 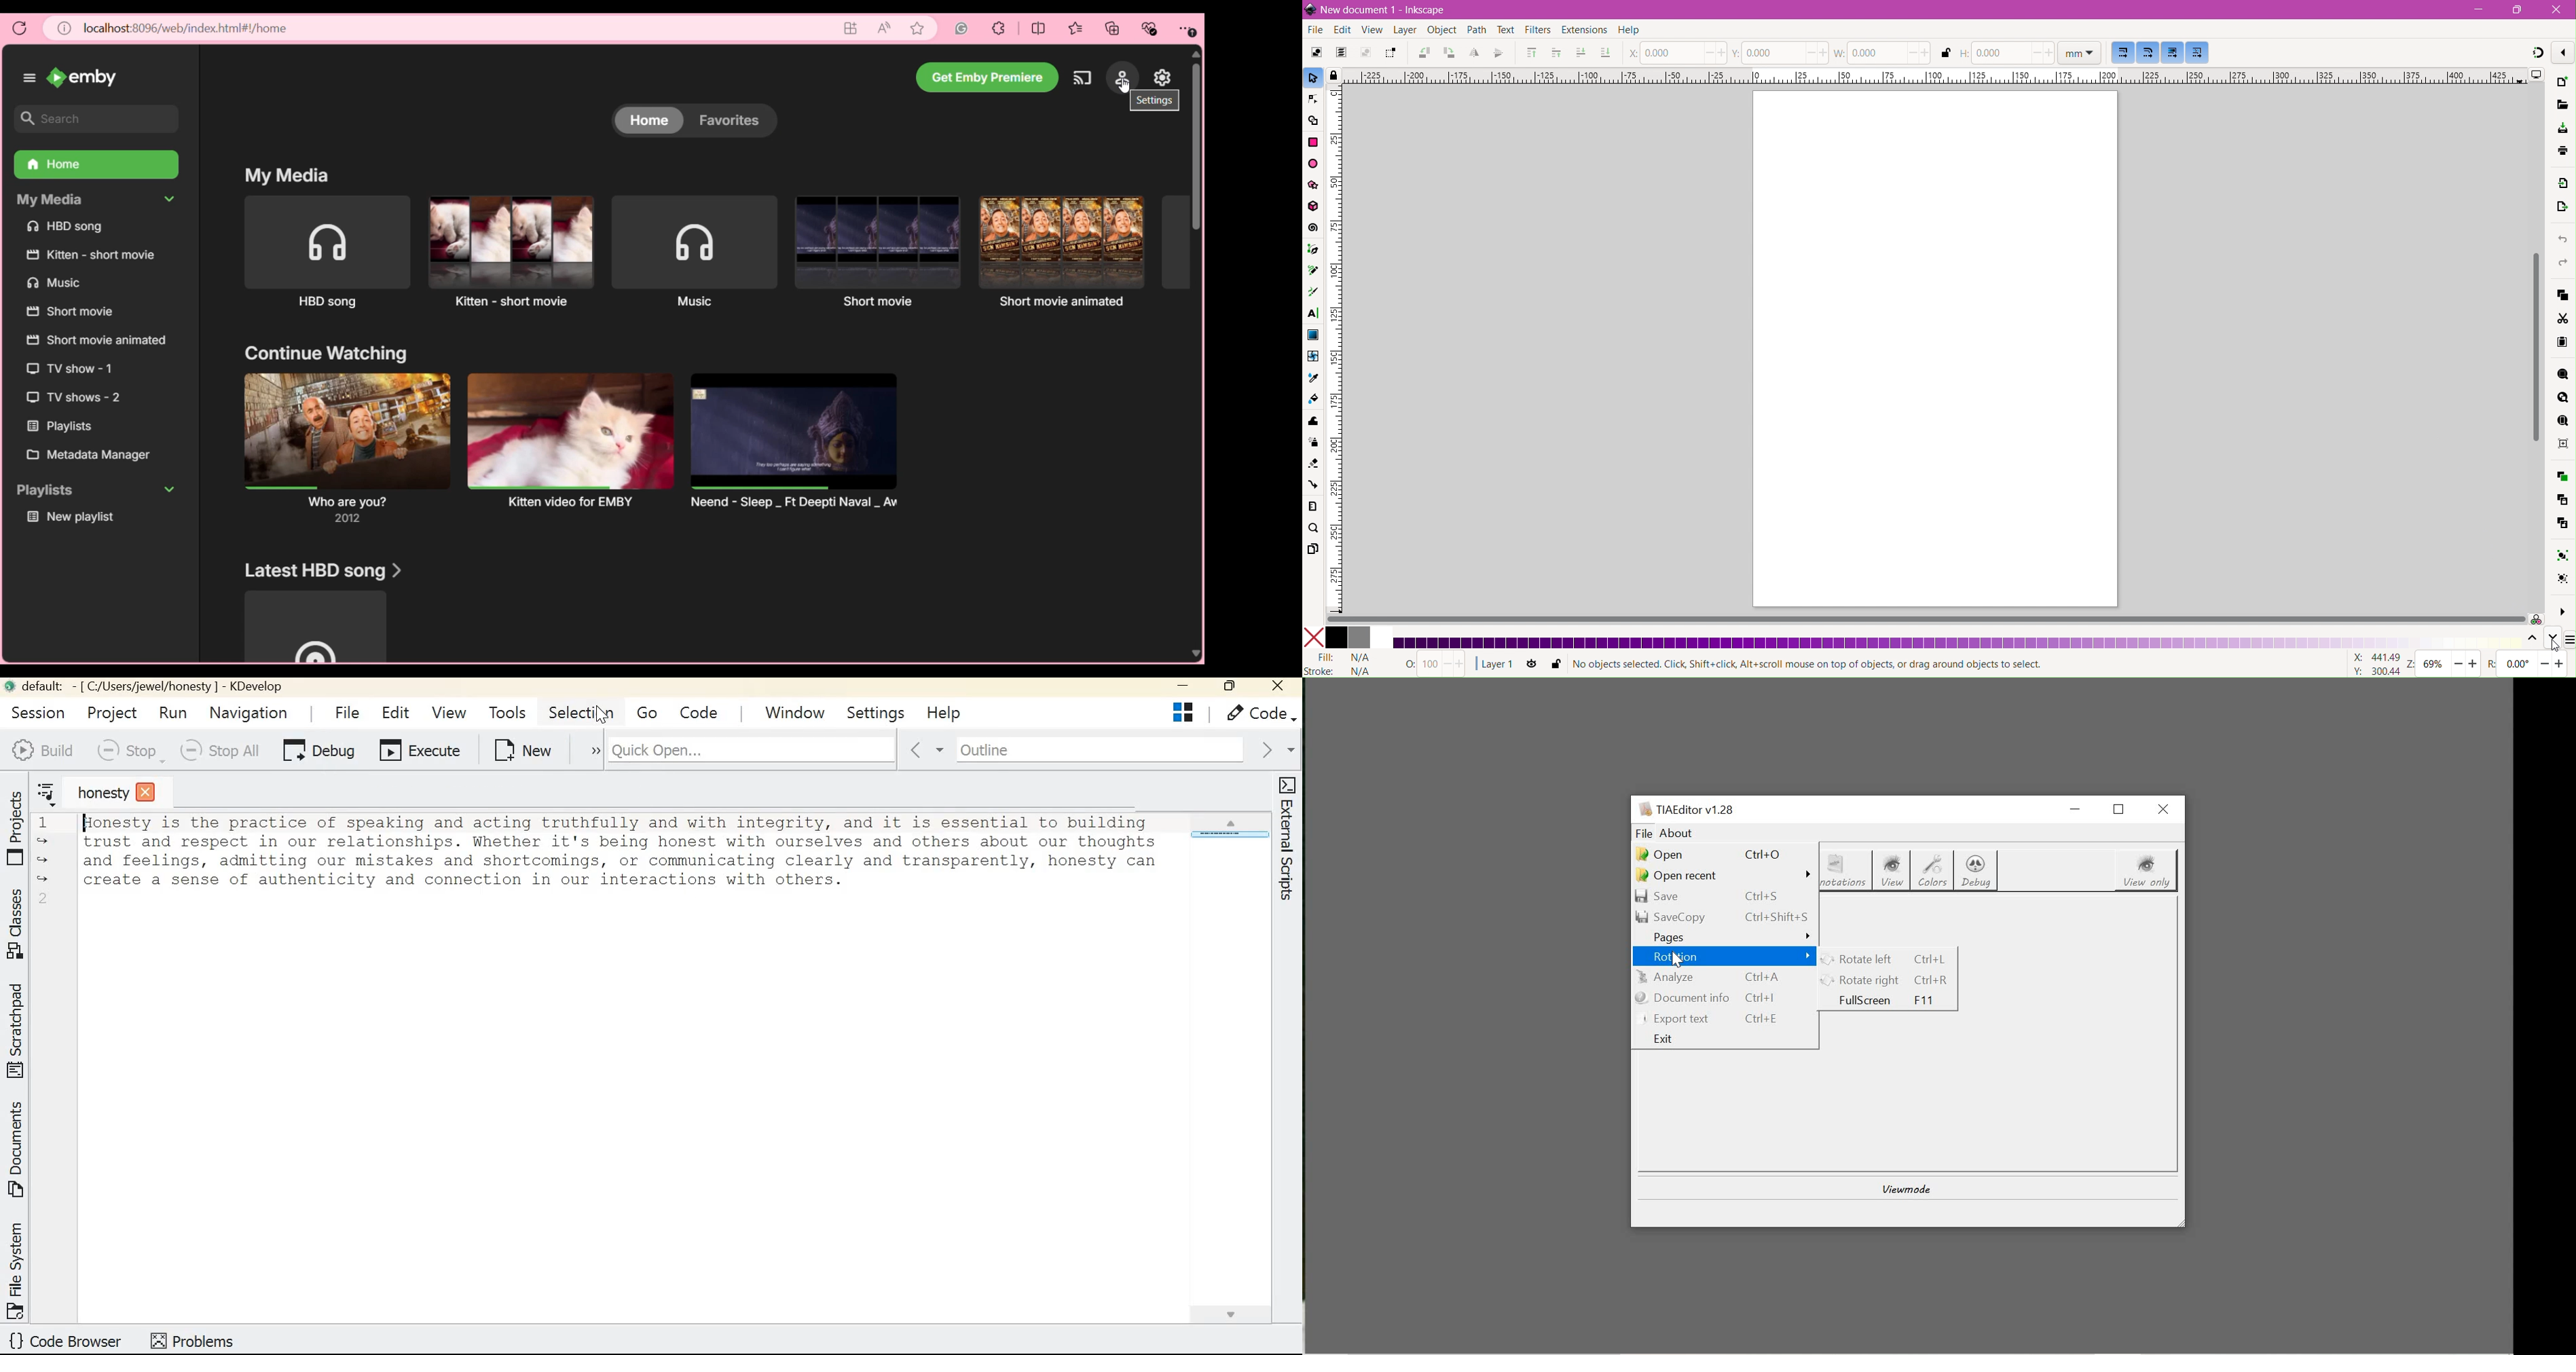 I want to click on Gradient Tool, so click(x=1314, y=334).